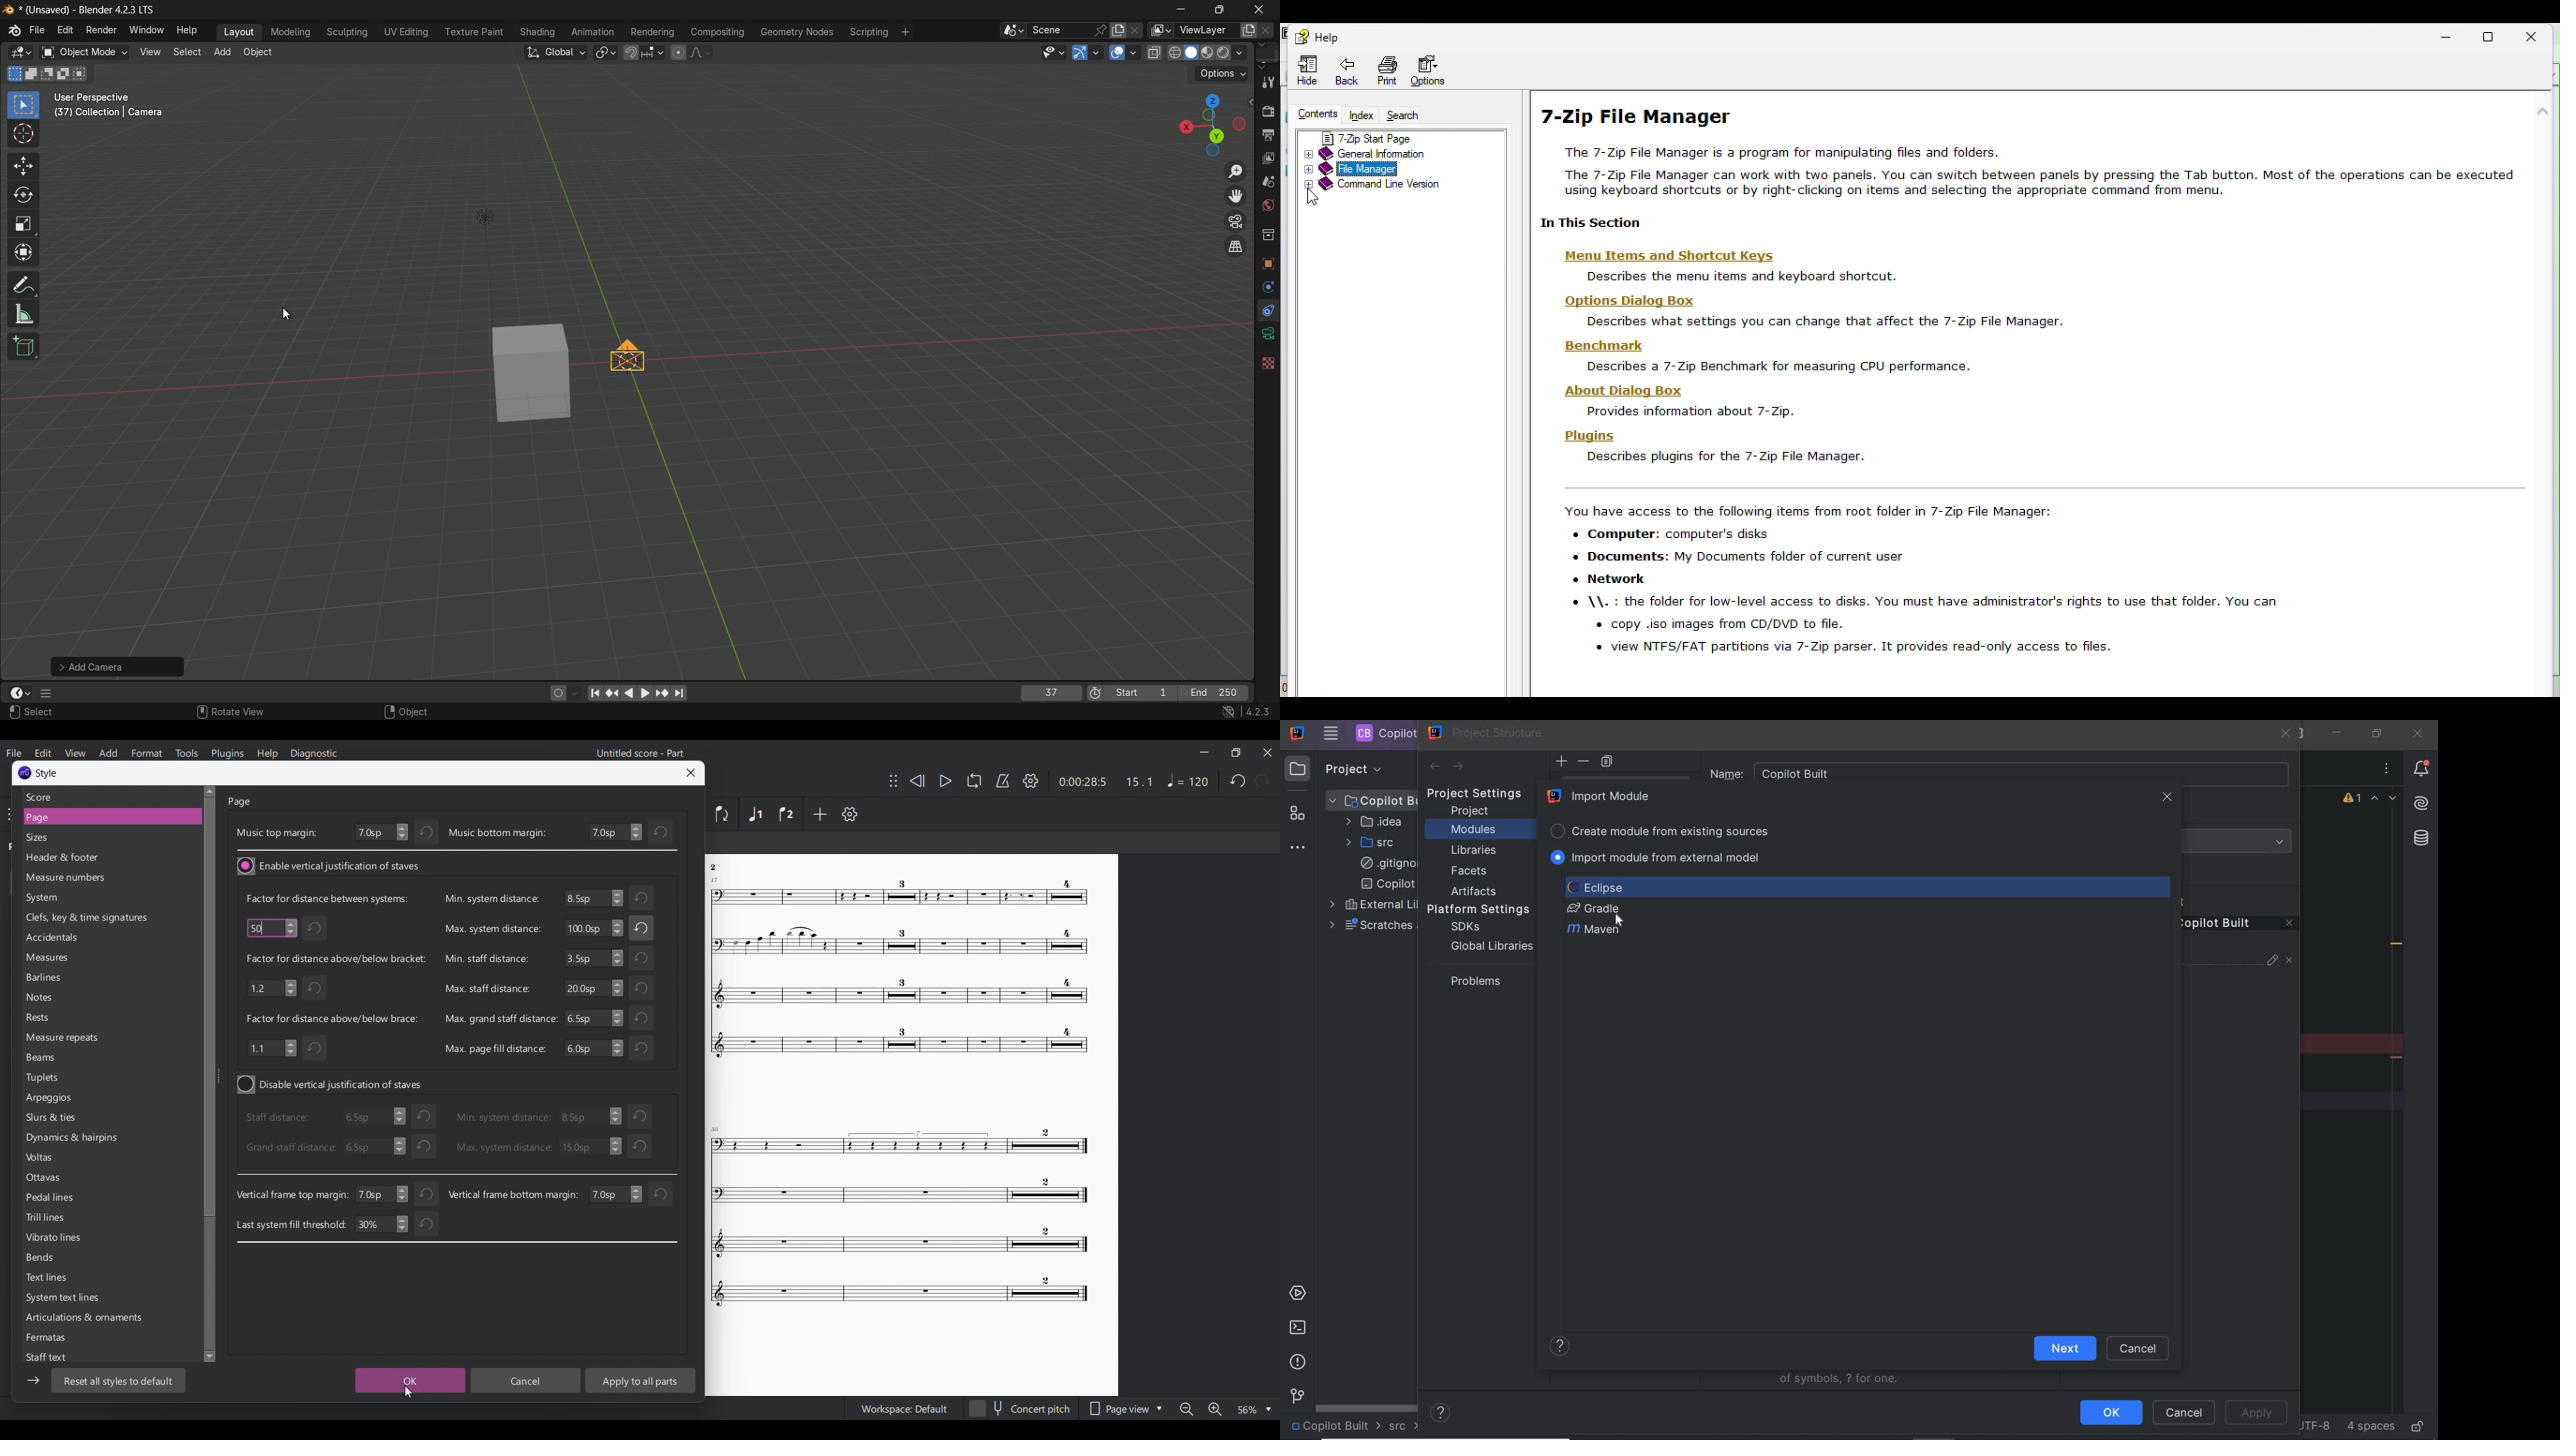  I want to click on Max. system distance, so click(491, 930).